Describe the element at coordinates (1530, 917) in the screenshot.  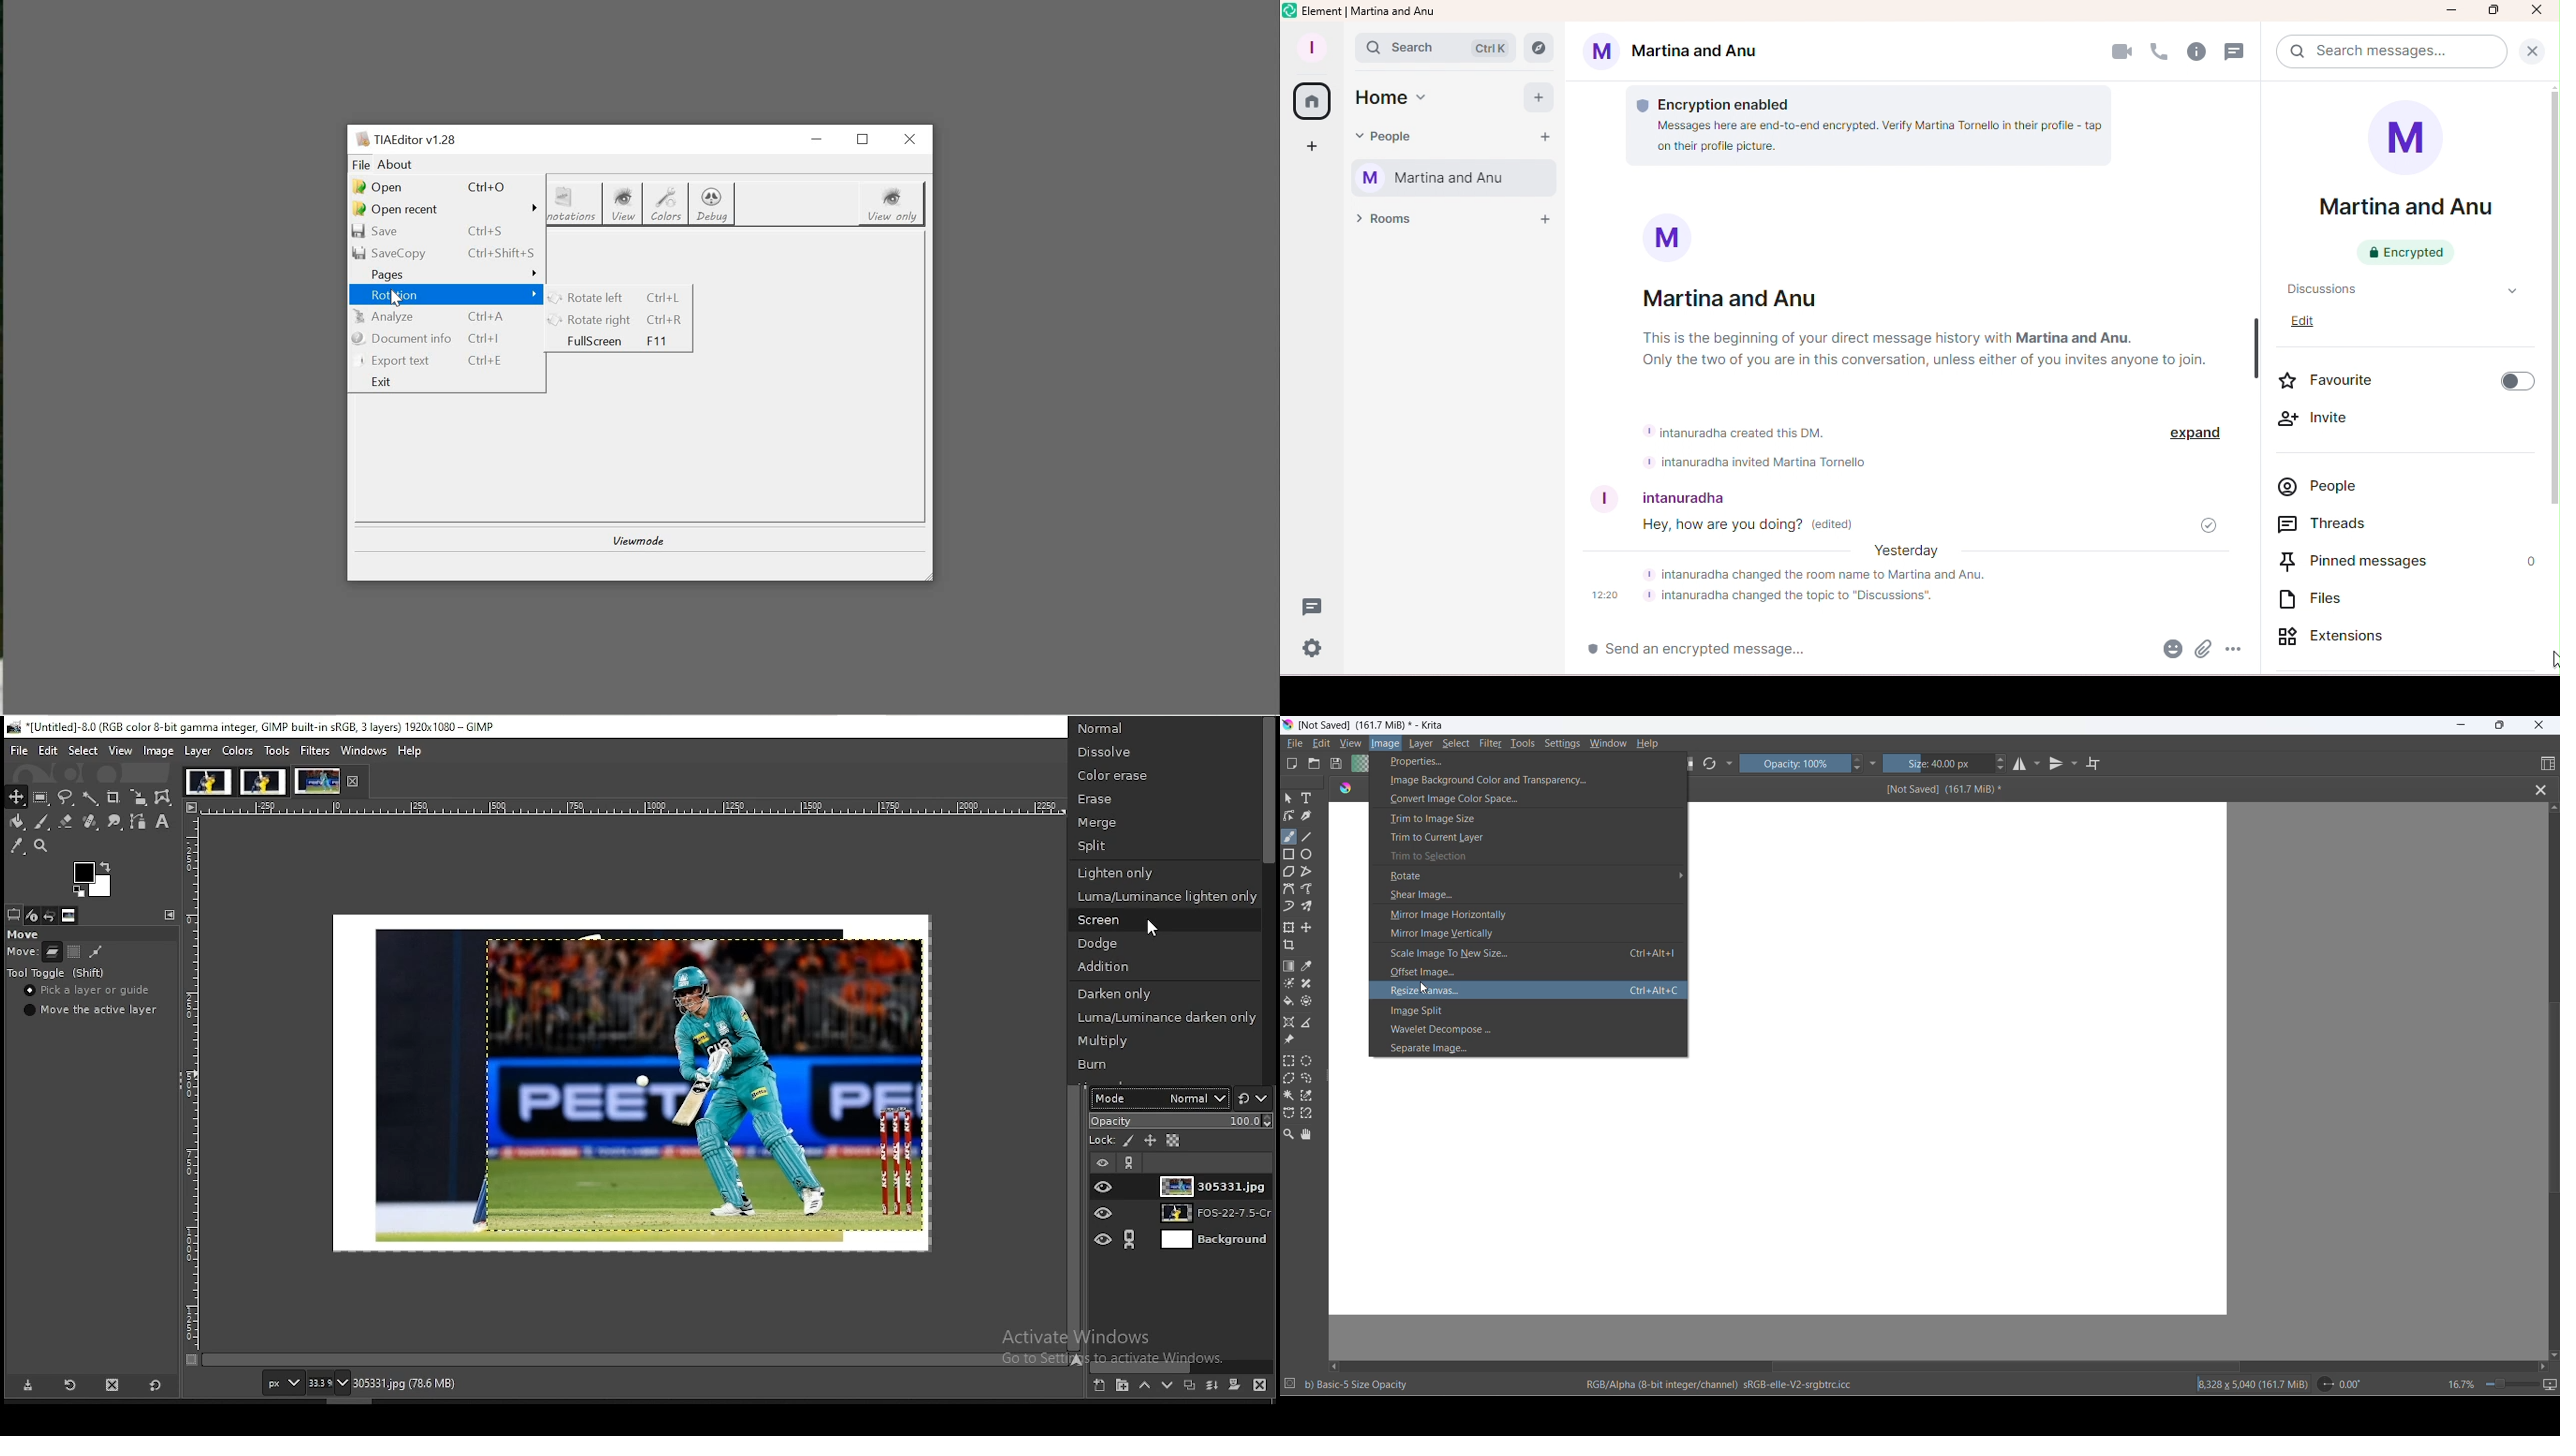
I see `mirror image horizontally` at that location.